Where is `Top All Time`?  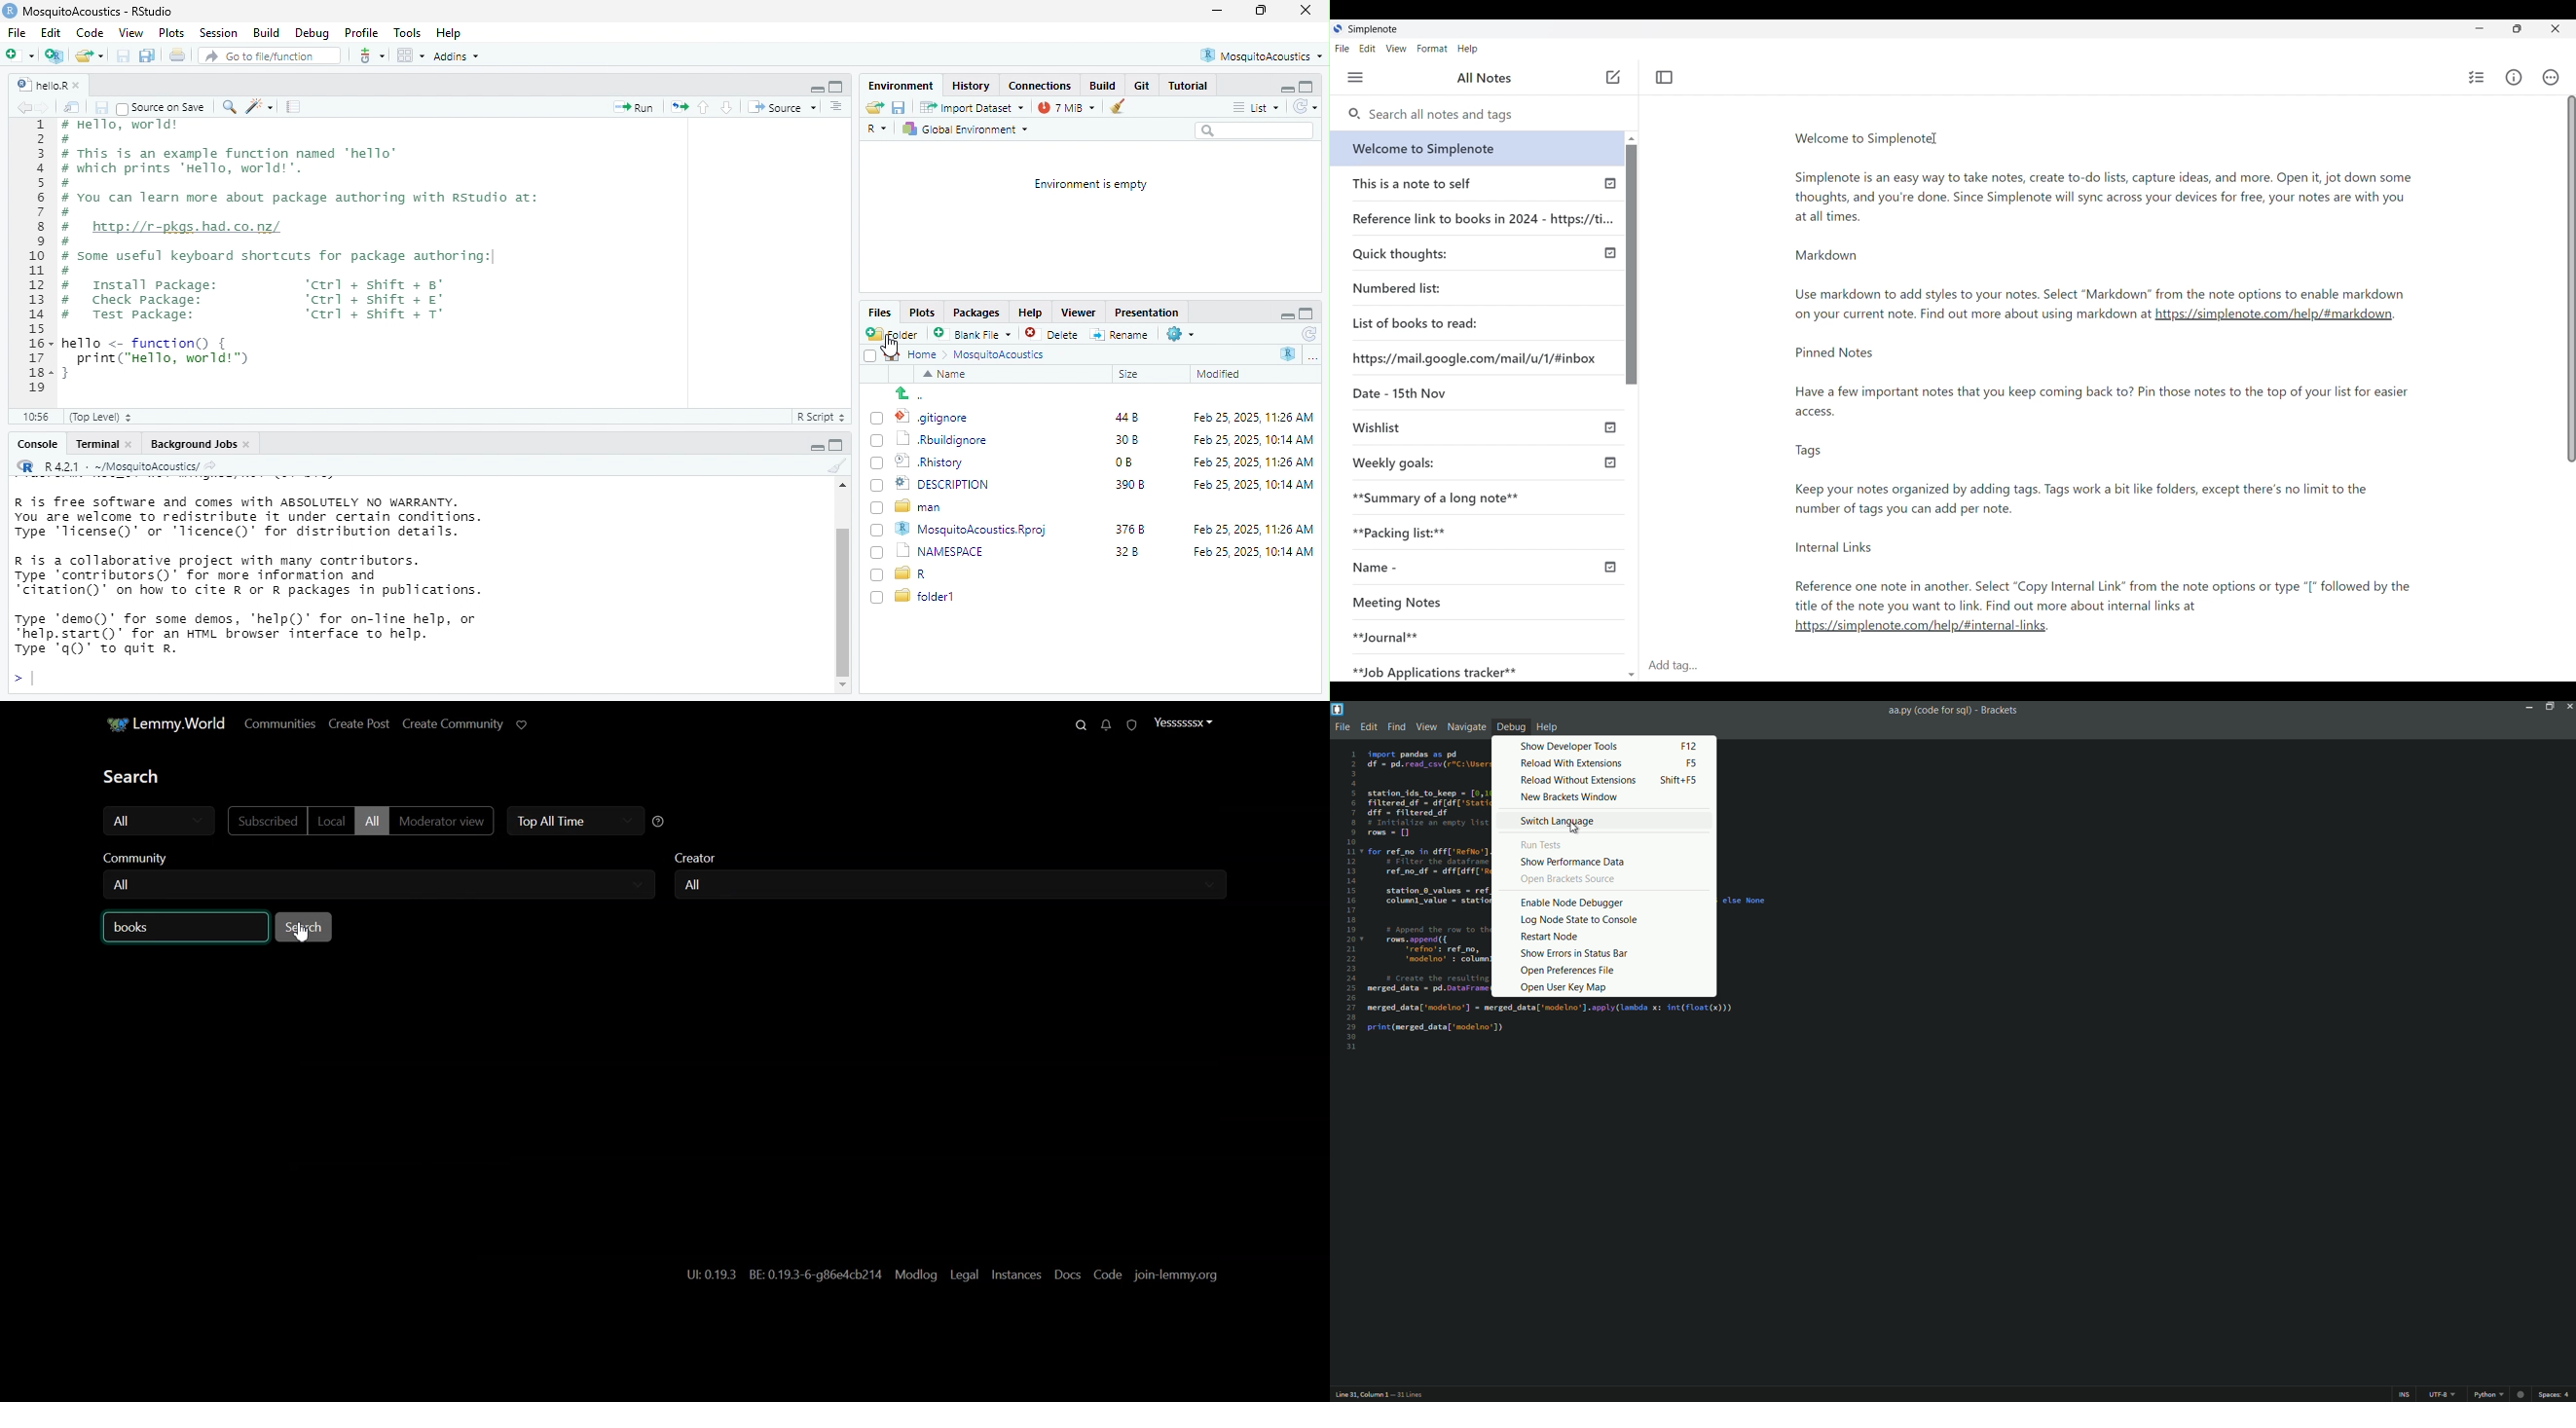
Top All Time is located at coordinates (575, 821).